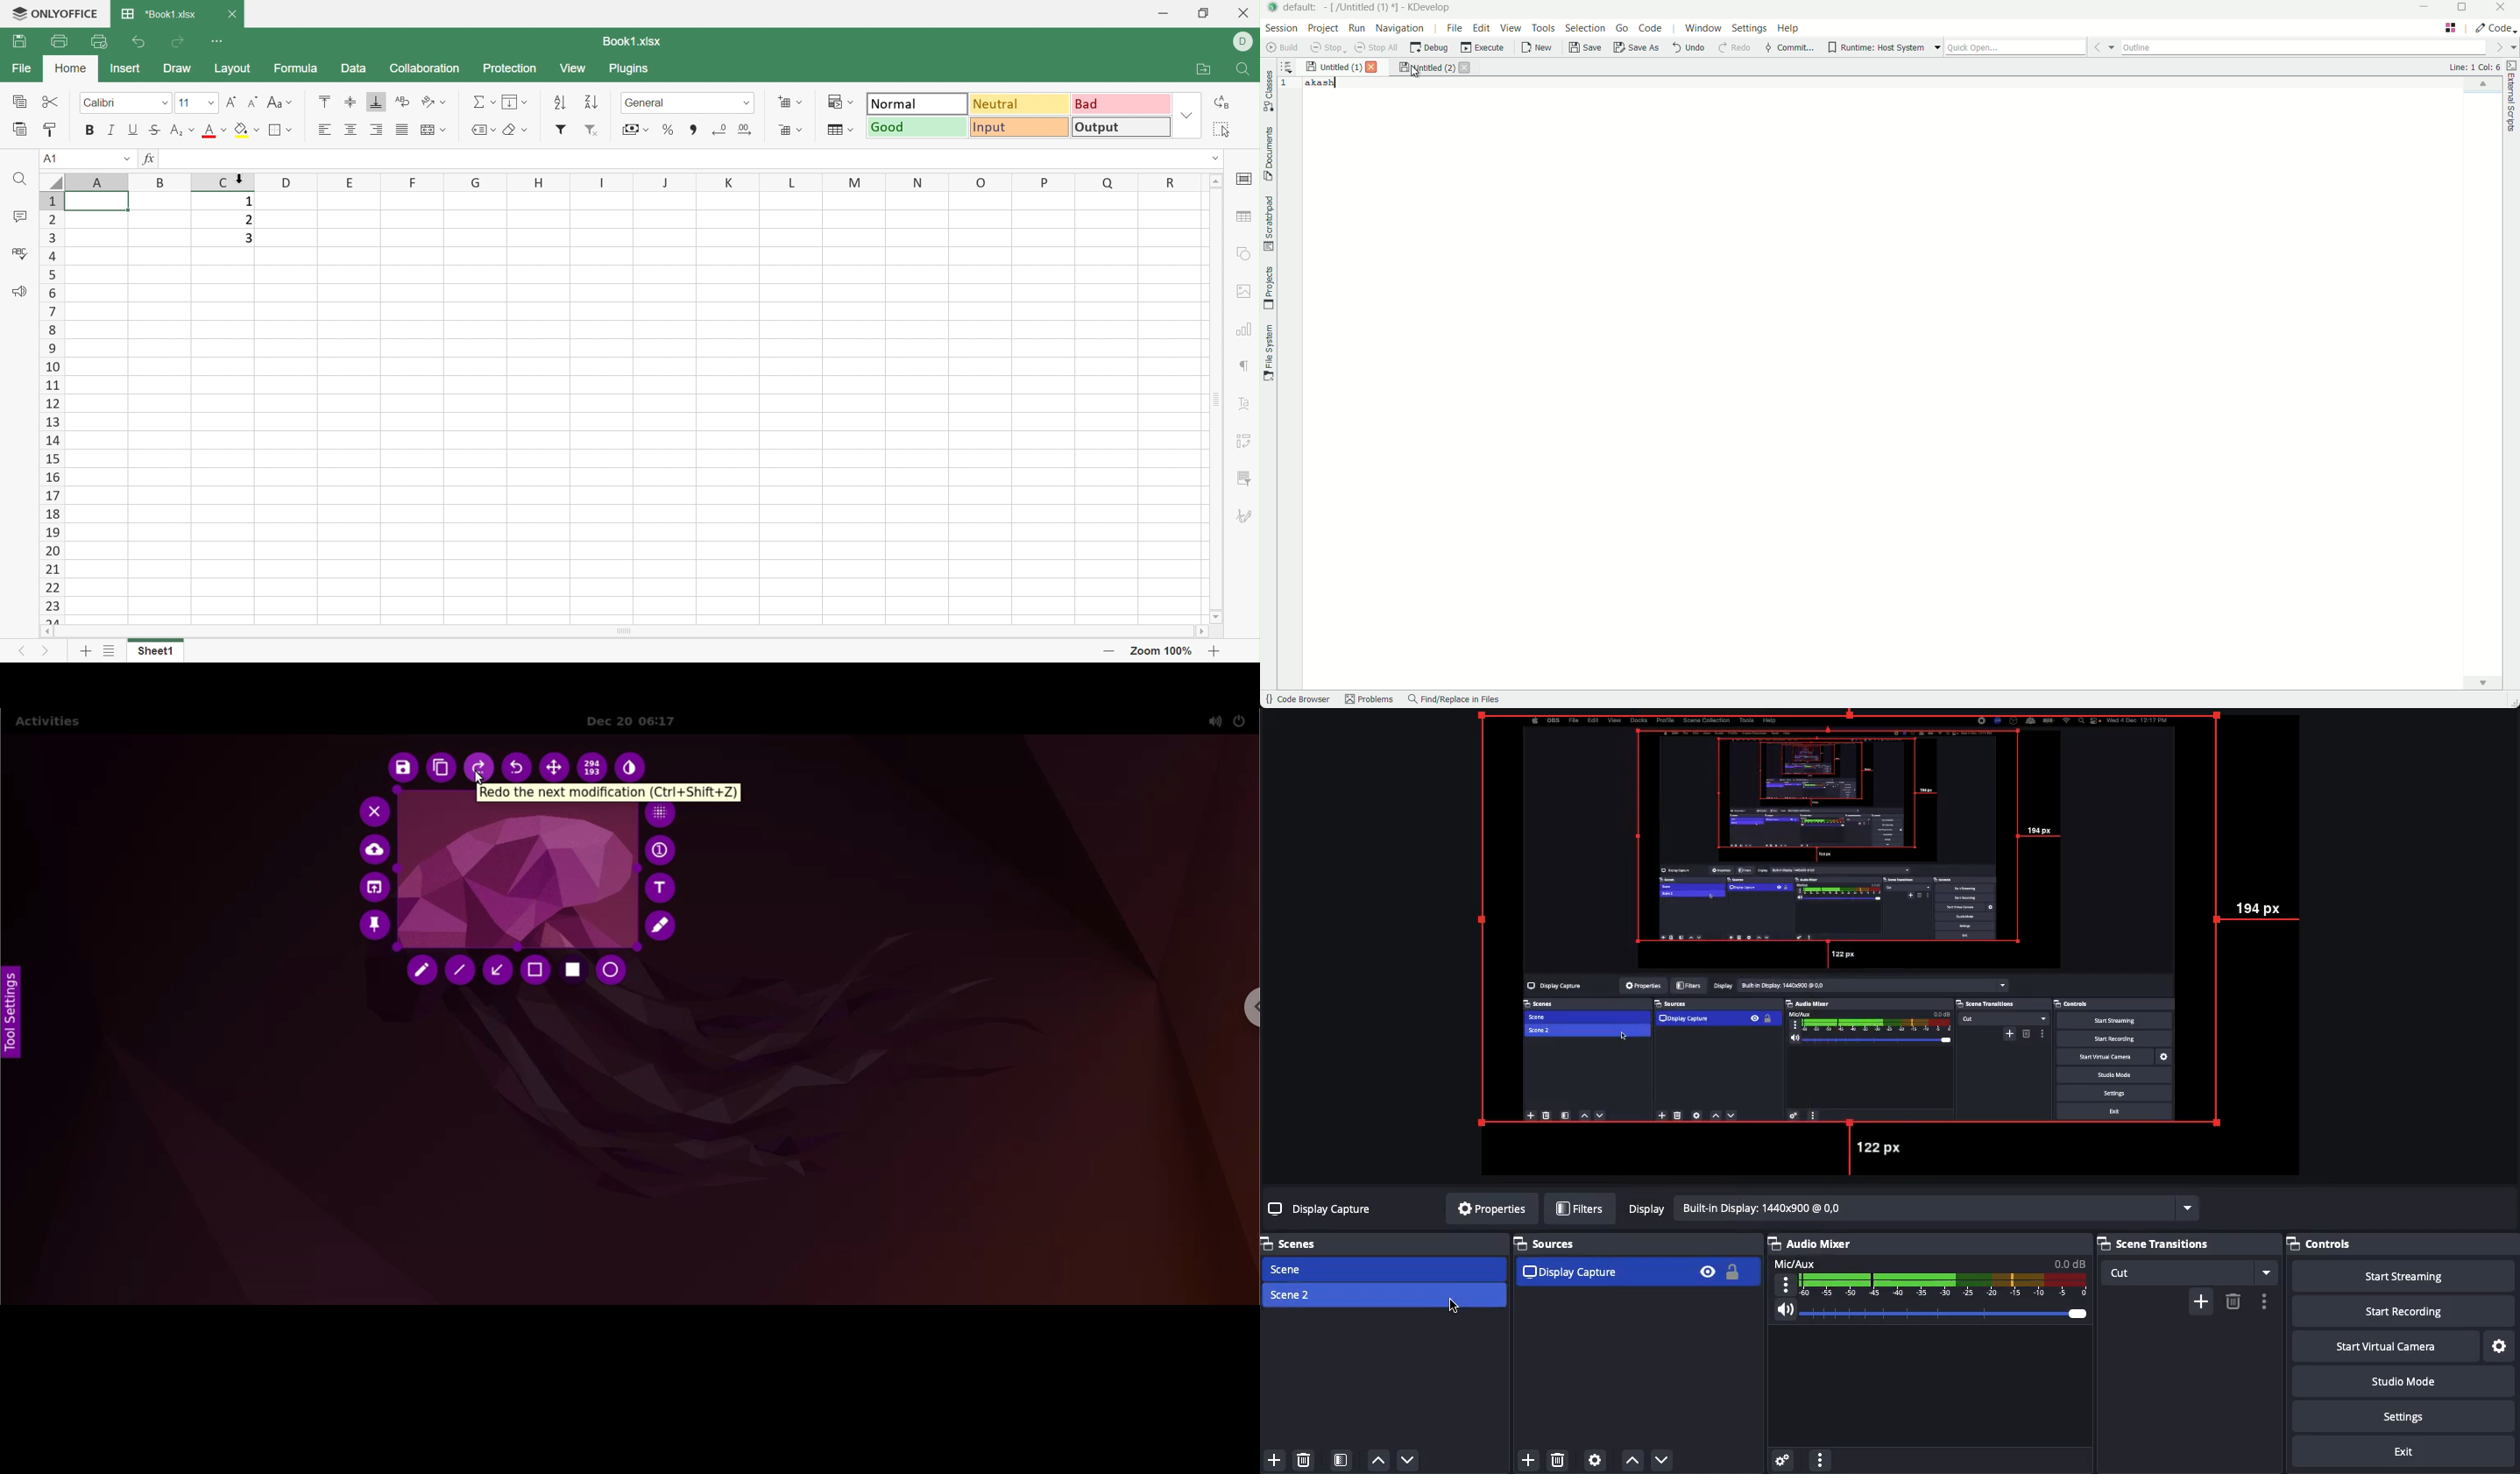  What do you see at coordinates (1733, 1272) in the screenshot?
I see `Unlocked` at bounding box center [1733, 1272].